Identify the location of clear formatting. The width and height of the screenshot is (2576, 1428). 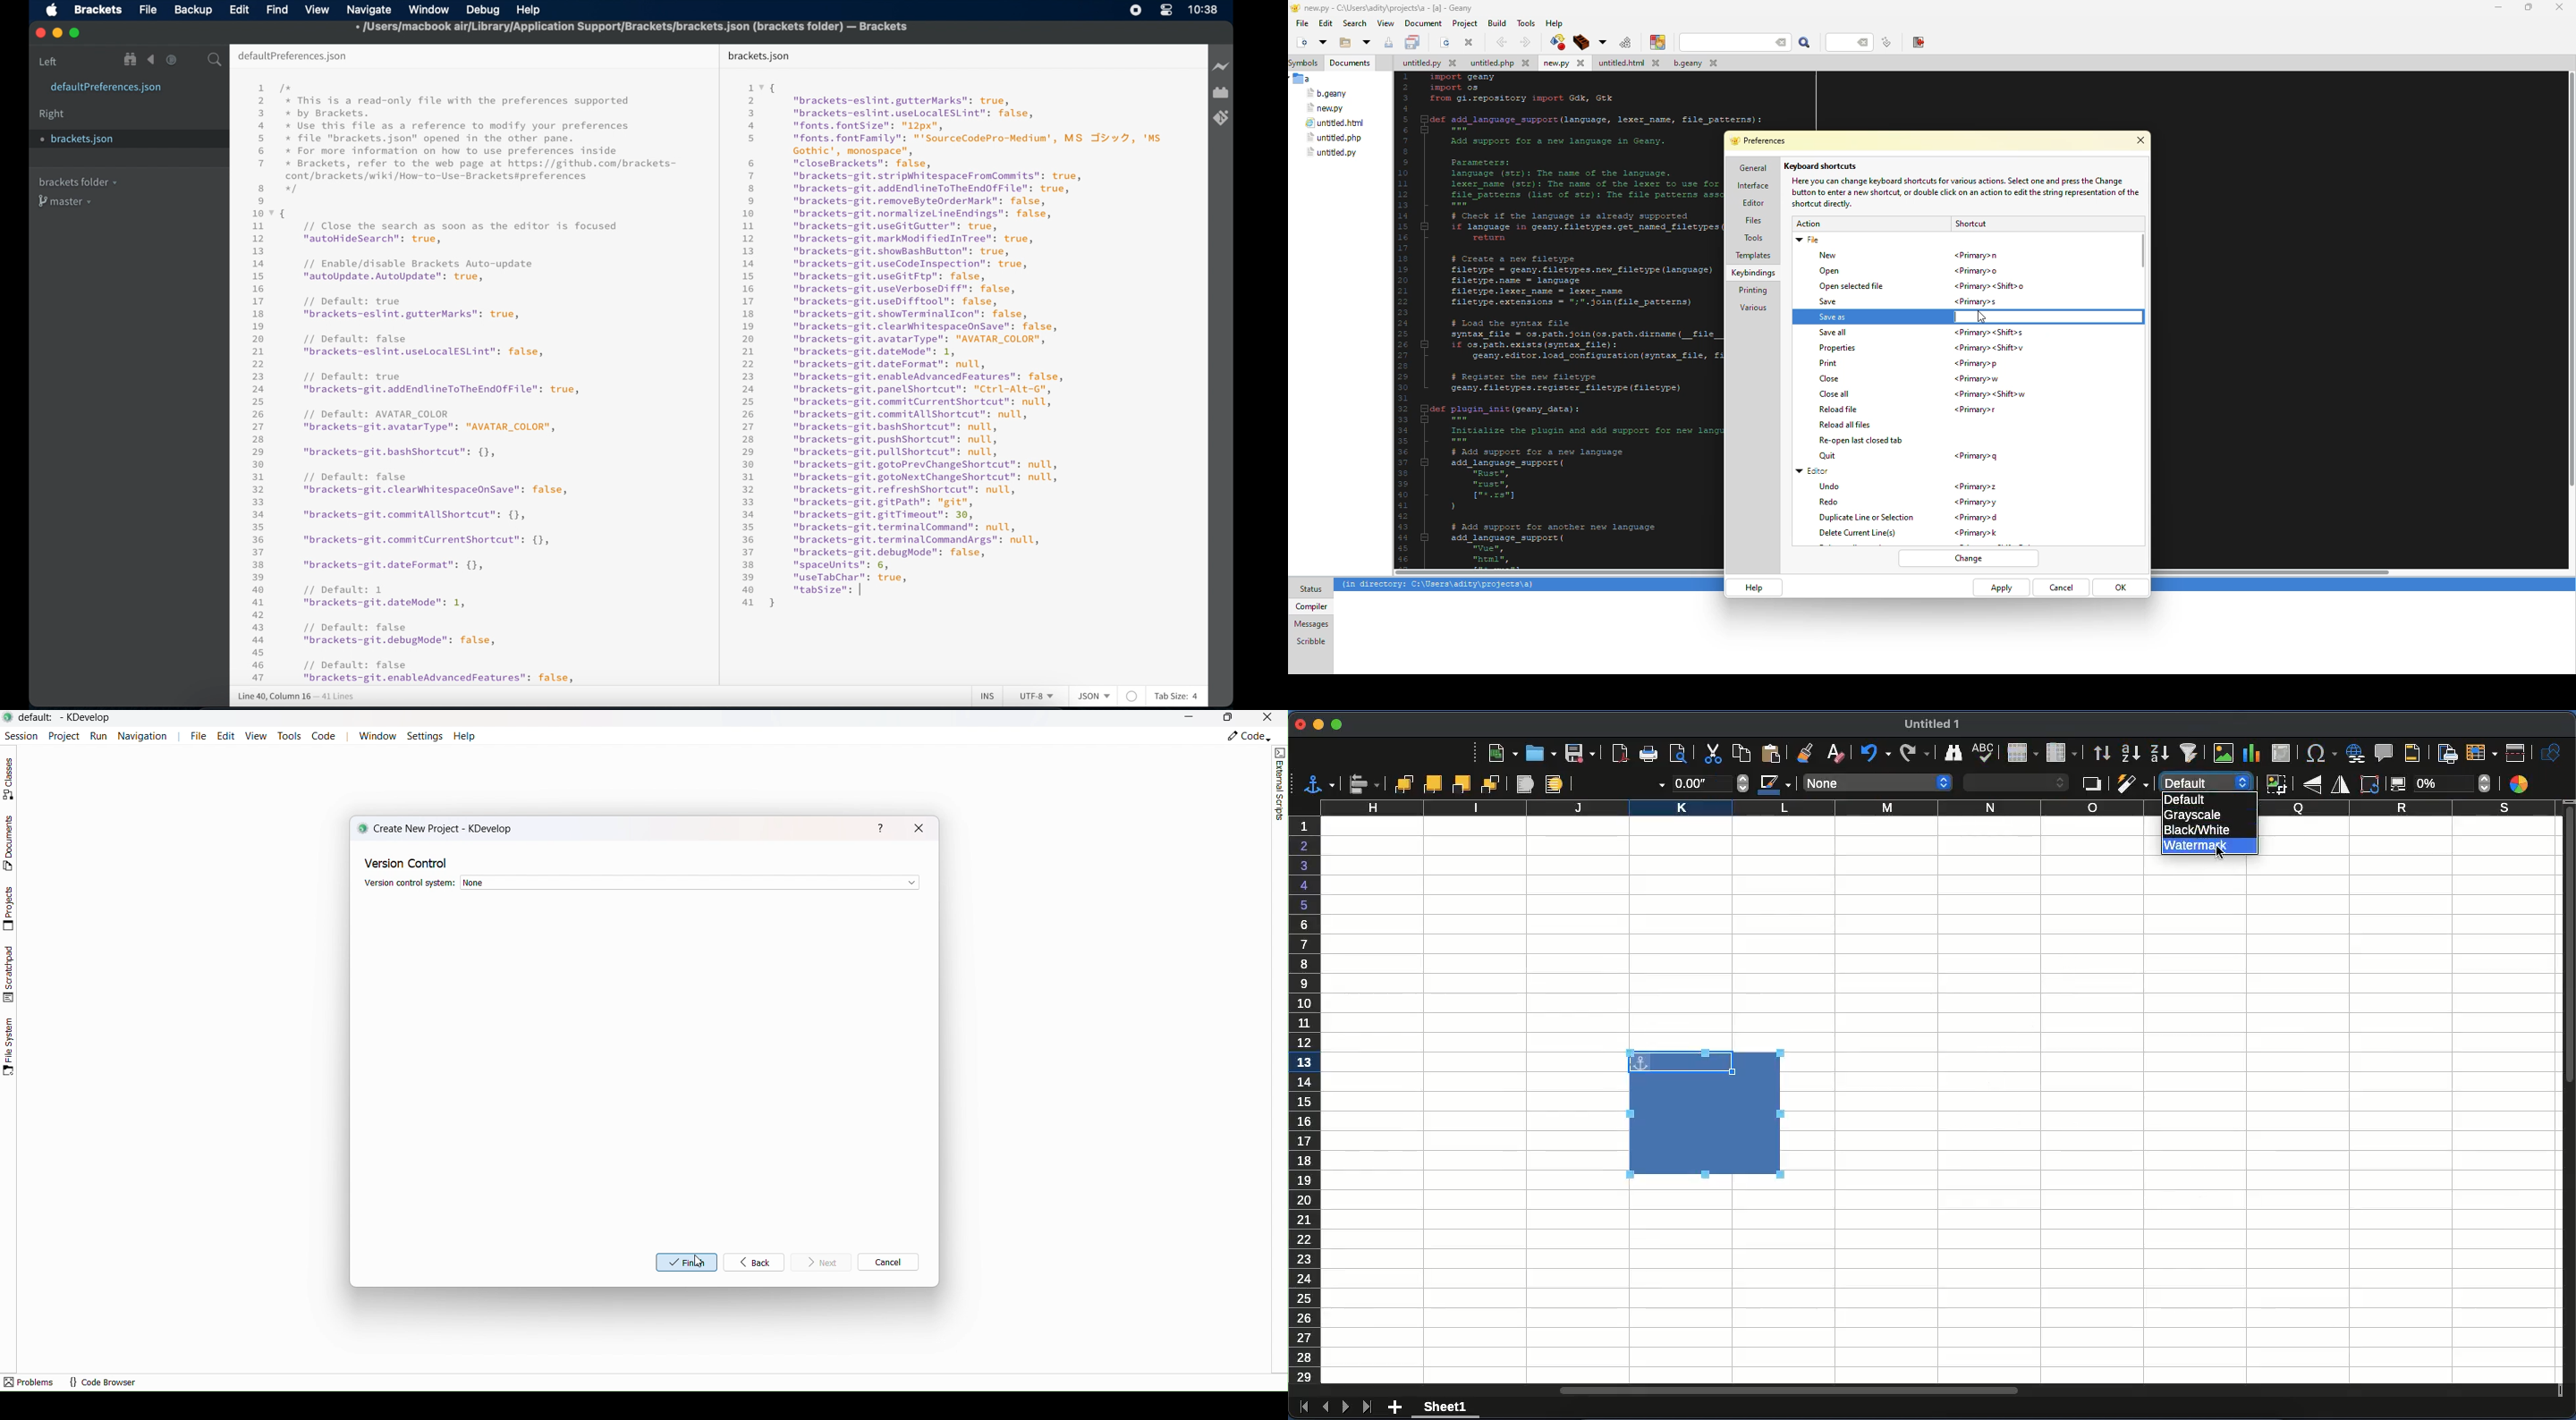
(1842, 752).